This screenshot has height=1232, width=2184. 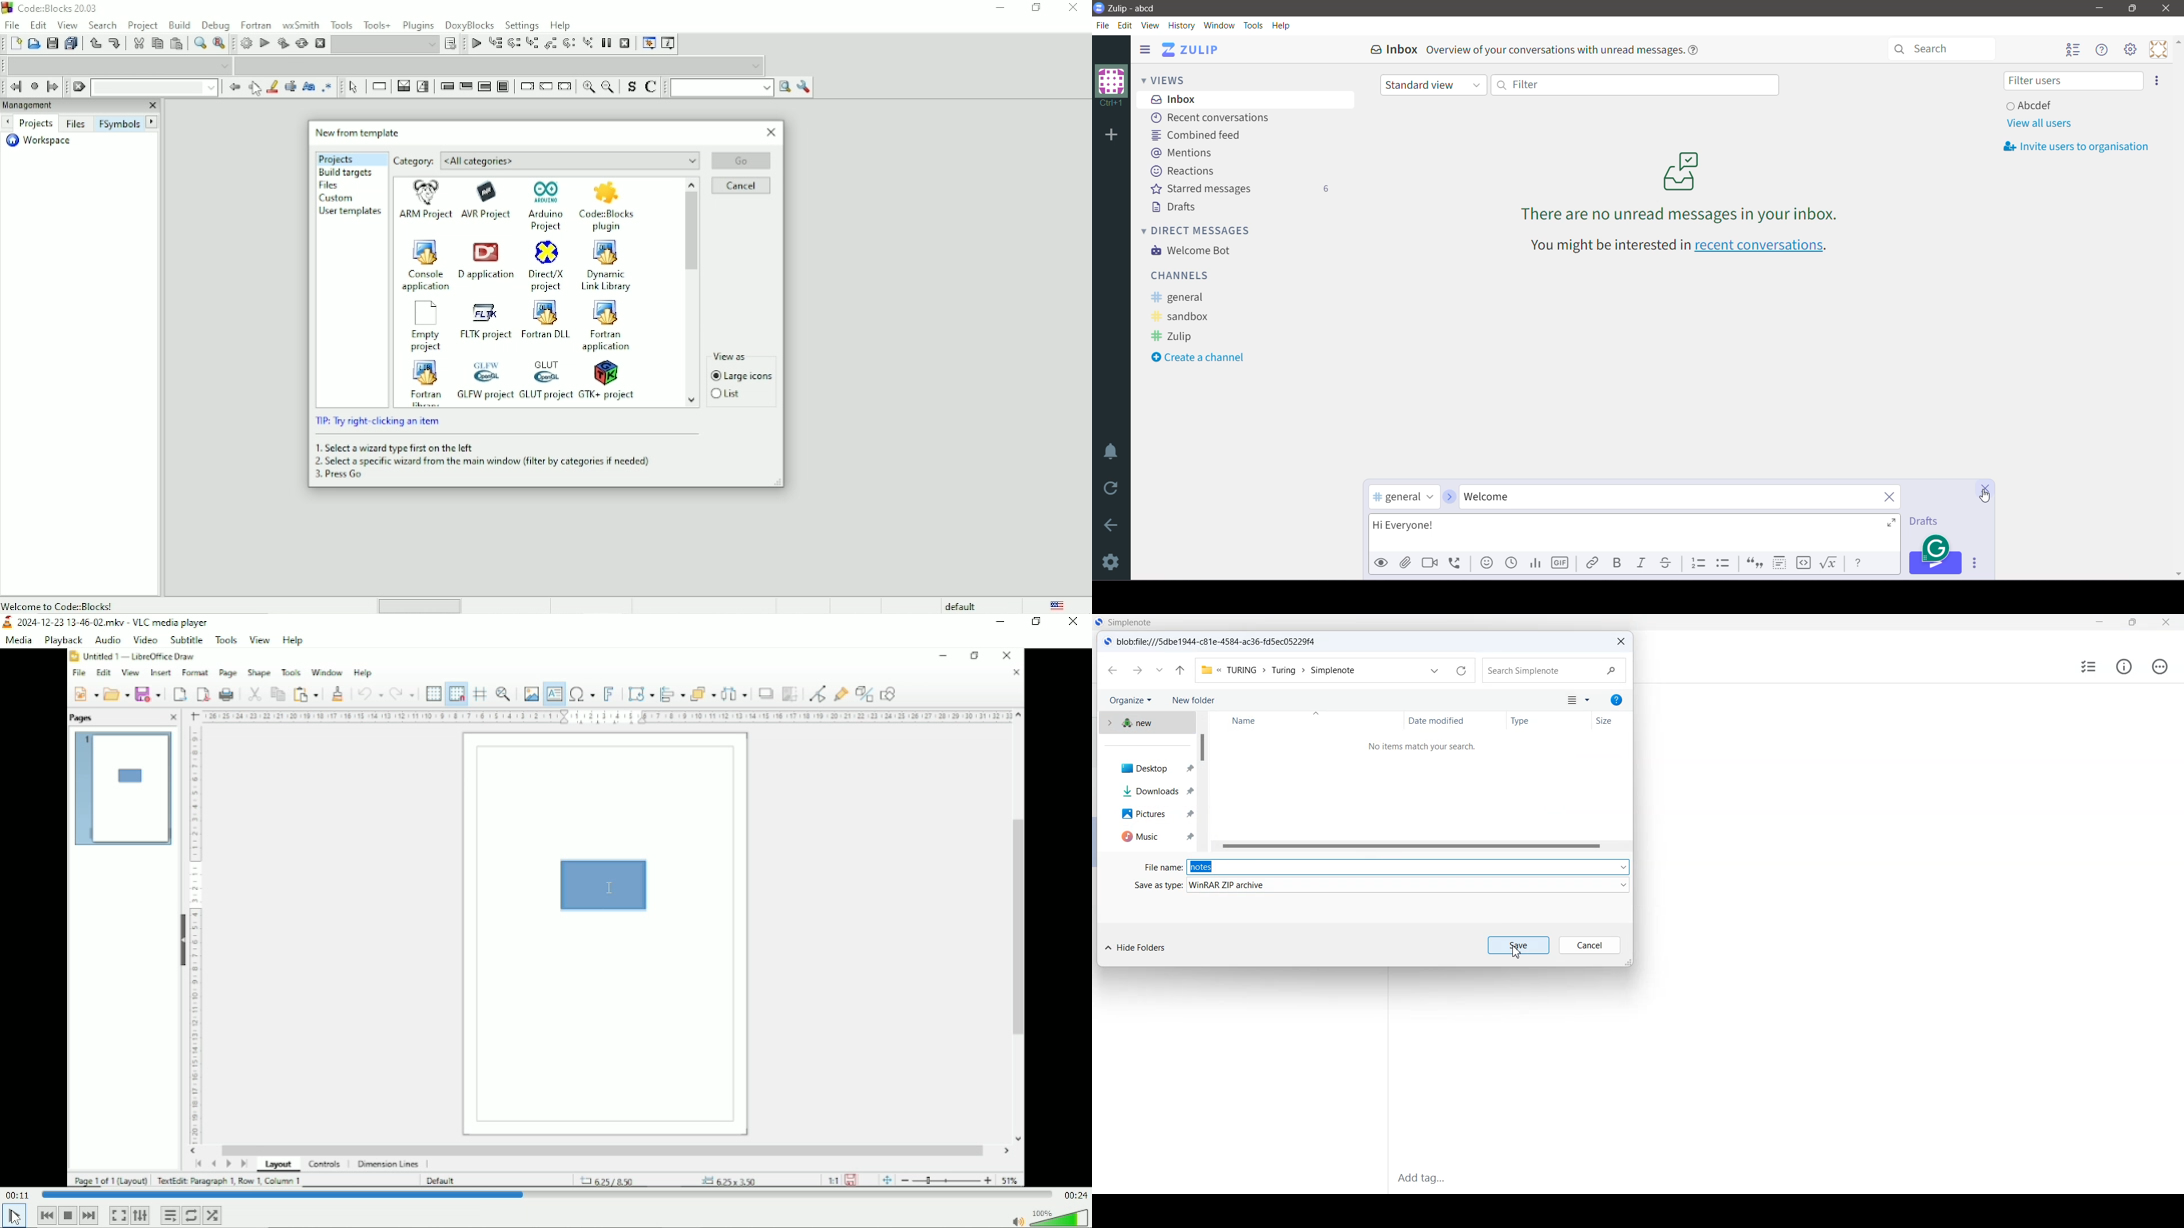 What do you see at coordinates (1422, 846) in the screenshot?
I see `Horizontal scroll bar` at bounding box center [1422, 846].